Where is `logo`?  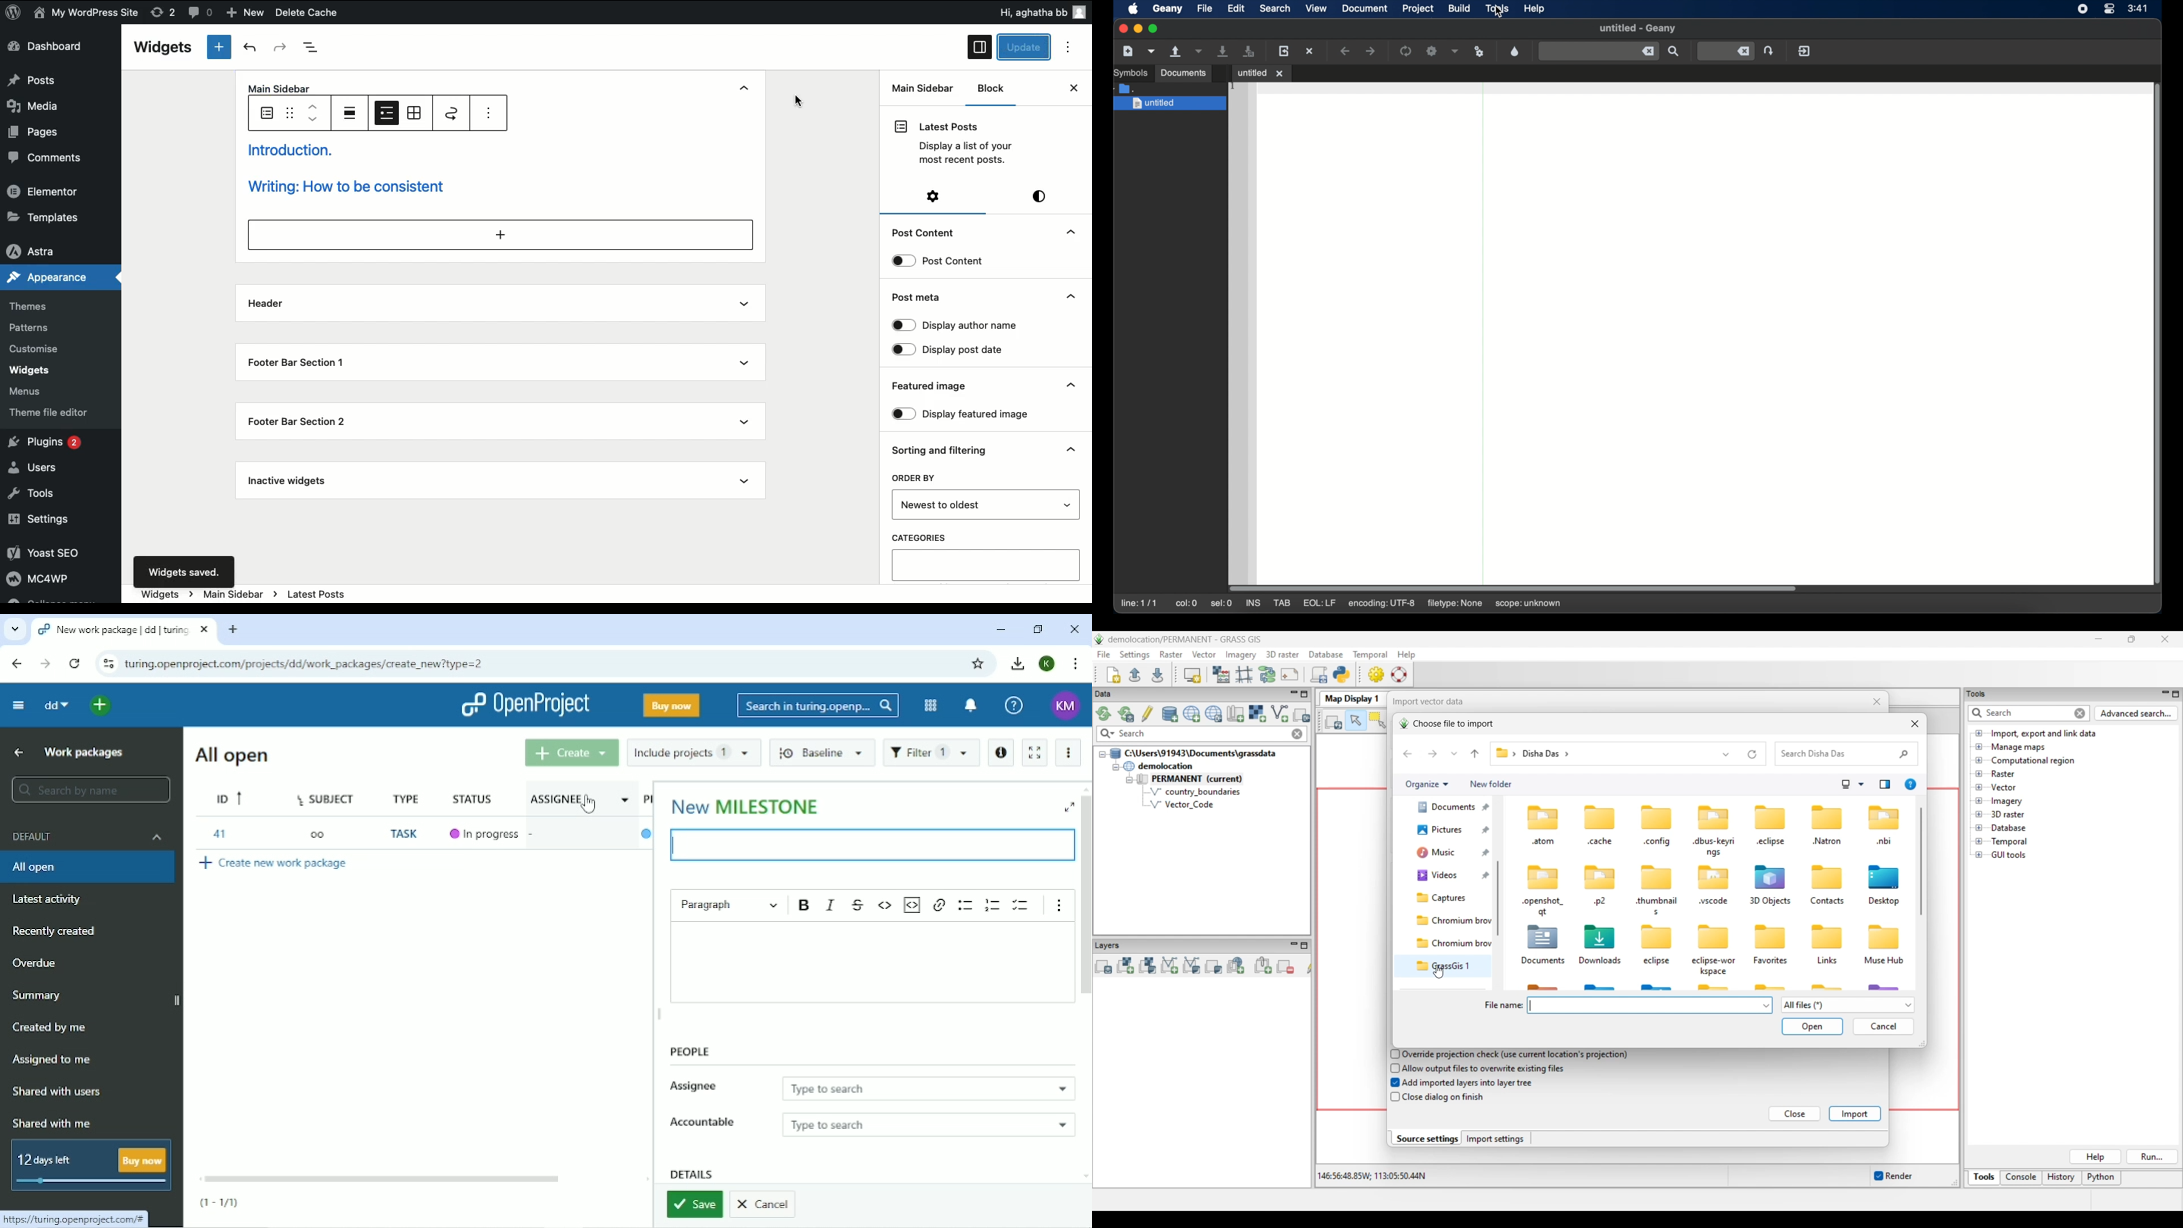
logo is located at coordinates (16, 16).